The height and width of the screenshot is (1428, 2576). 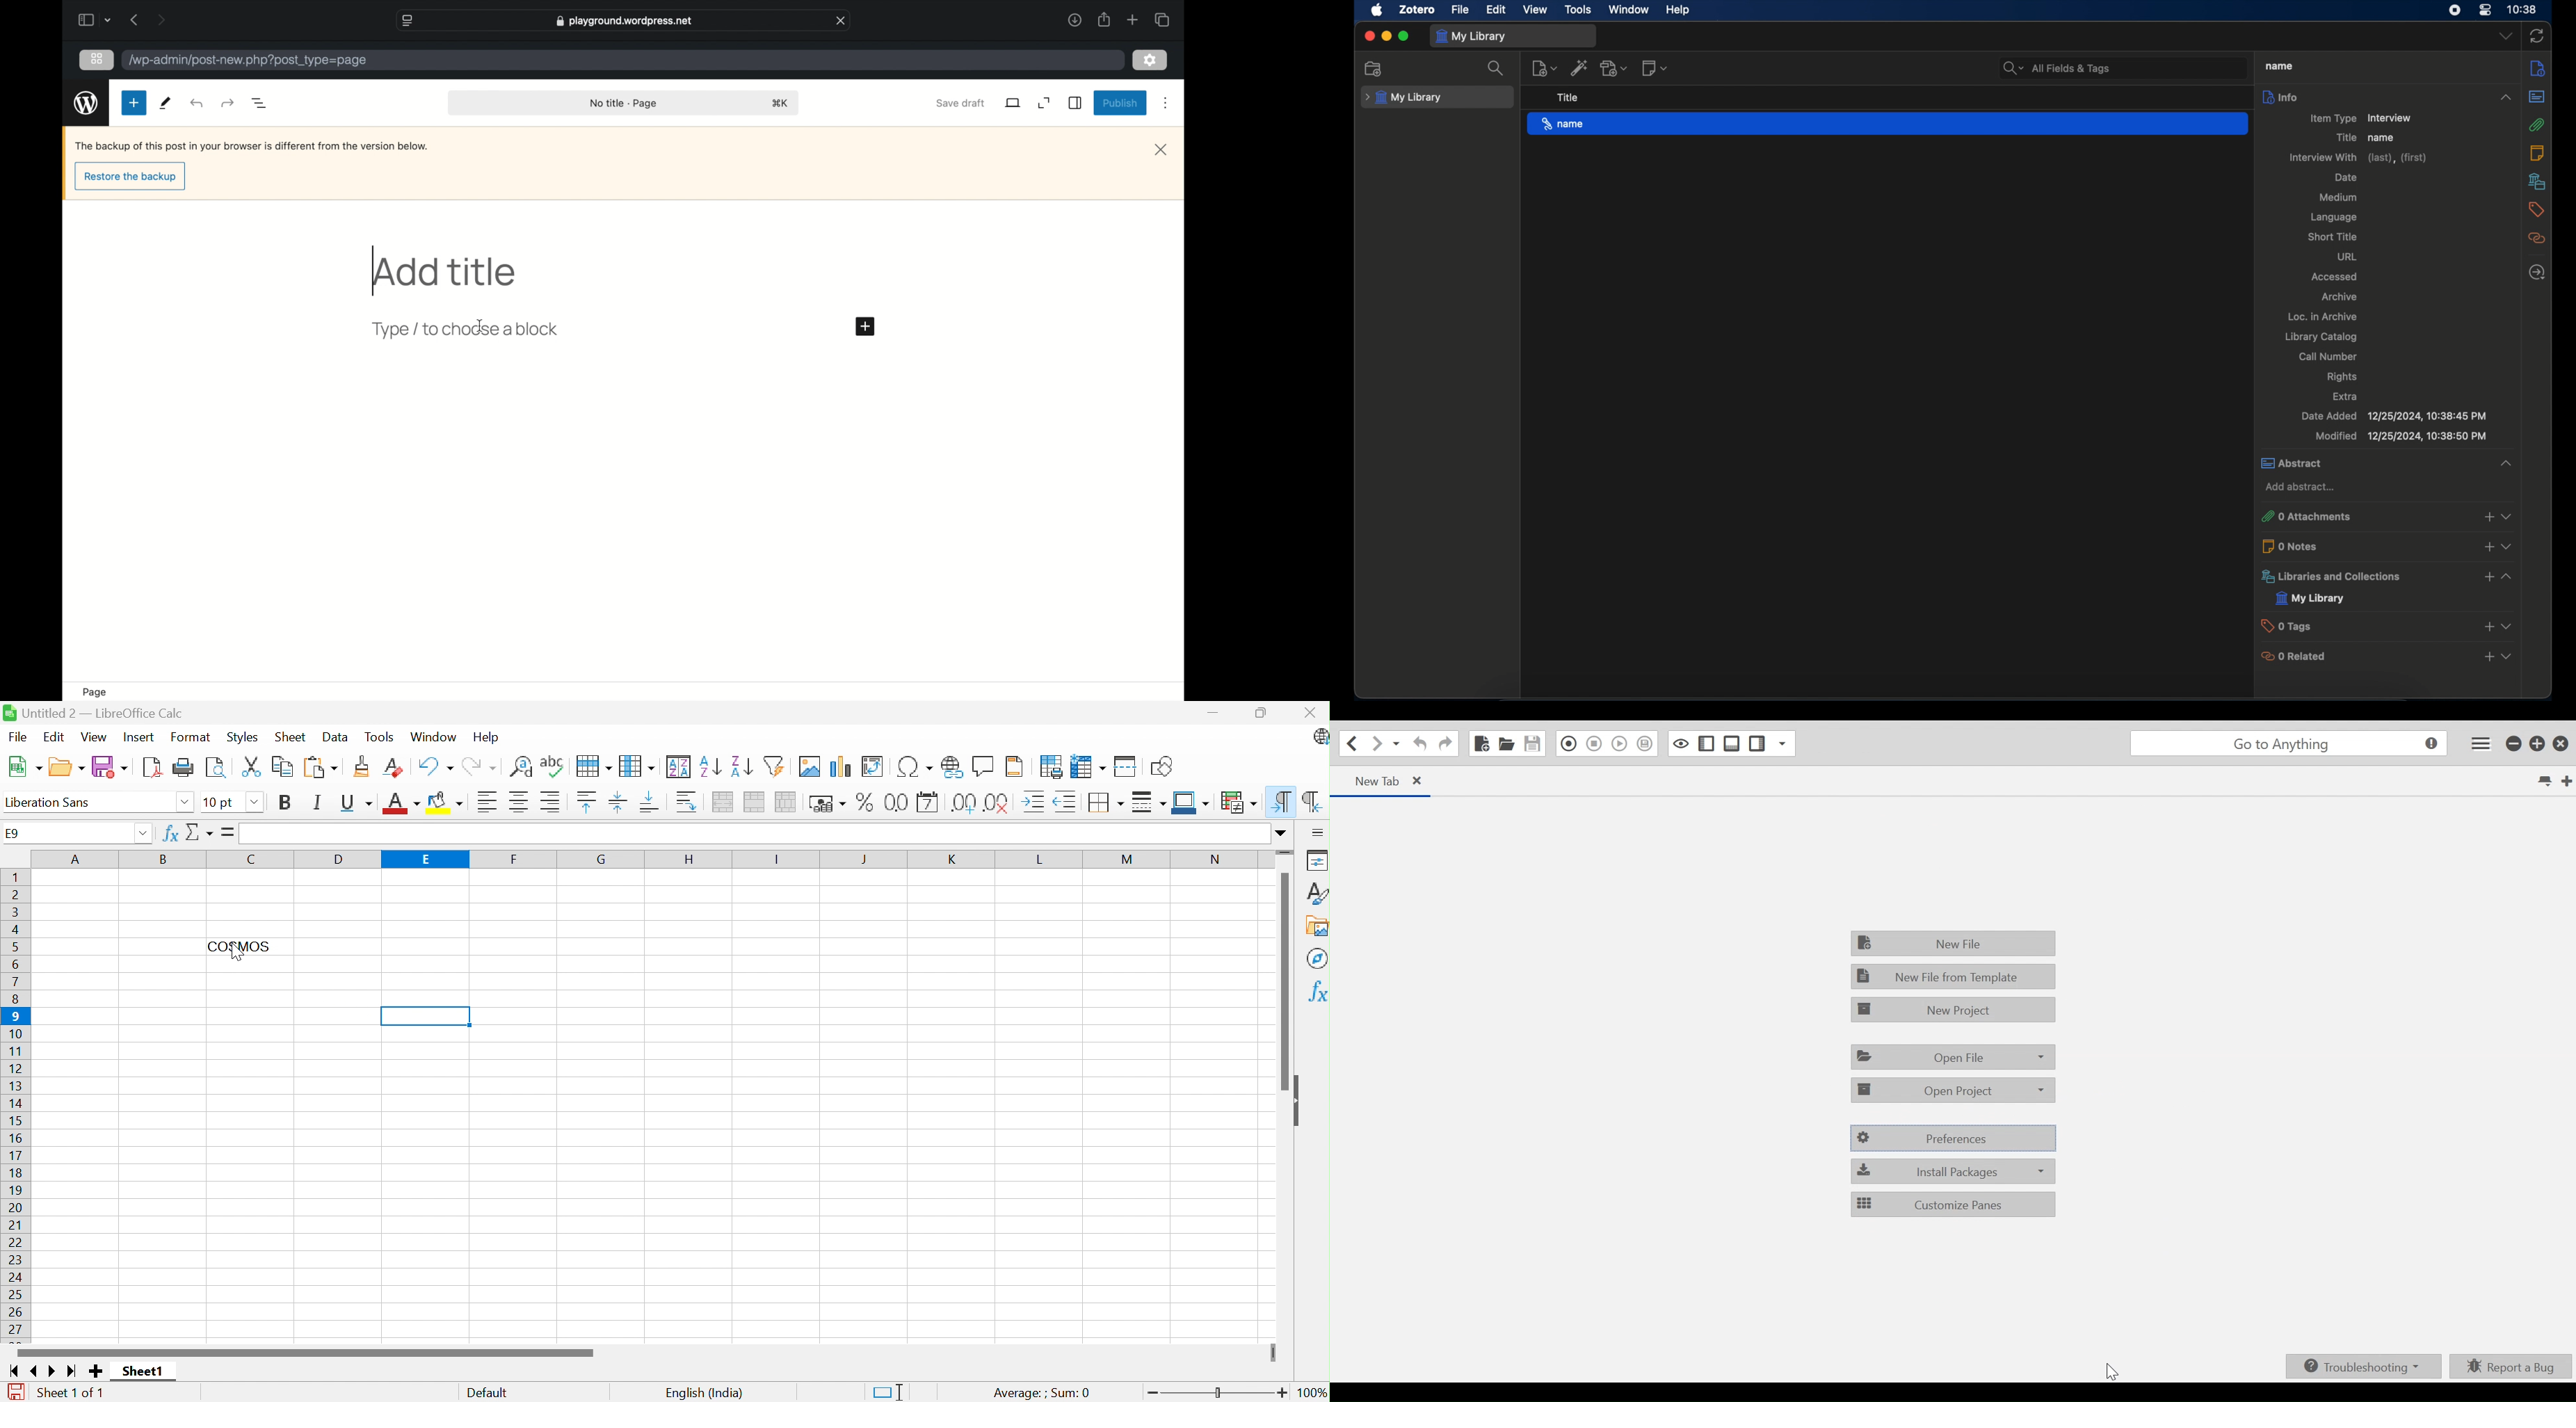 I want to click on Undo, so click(x=435, y=766).